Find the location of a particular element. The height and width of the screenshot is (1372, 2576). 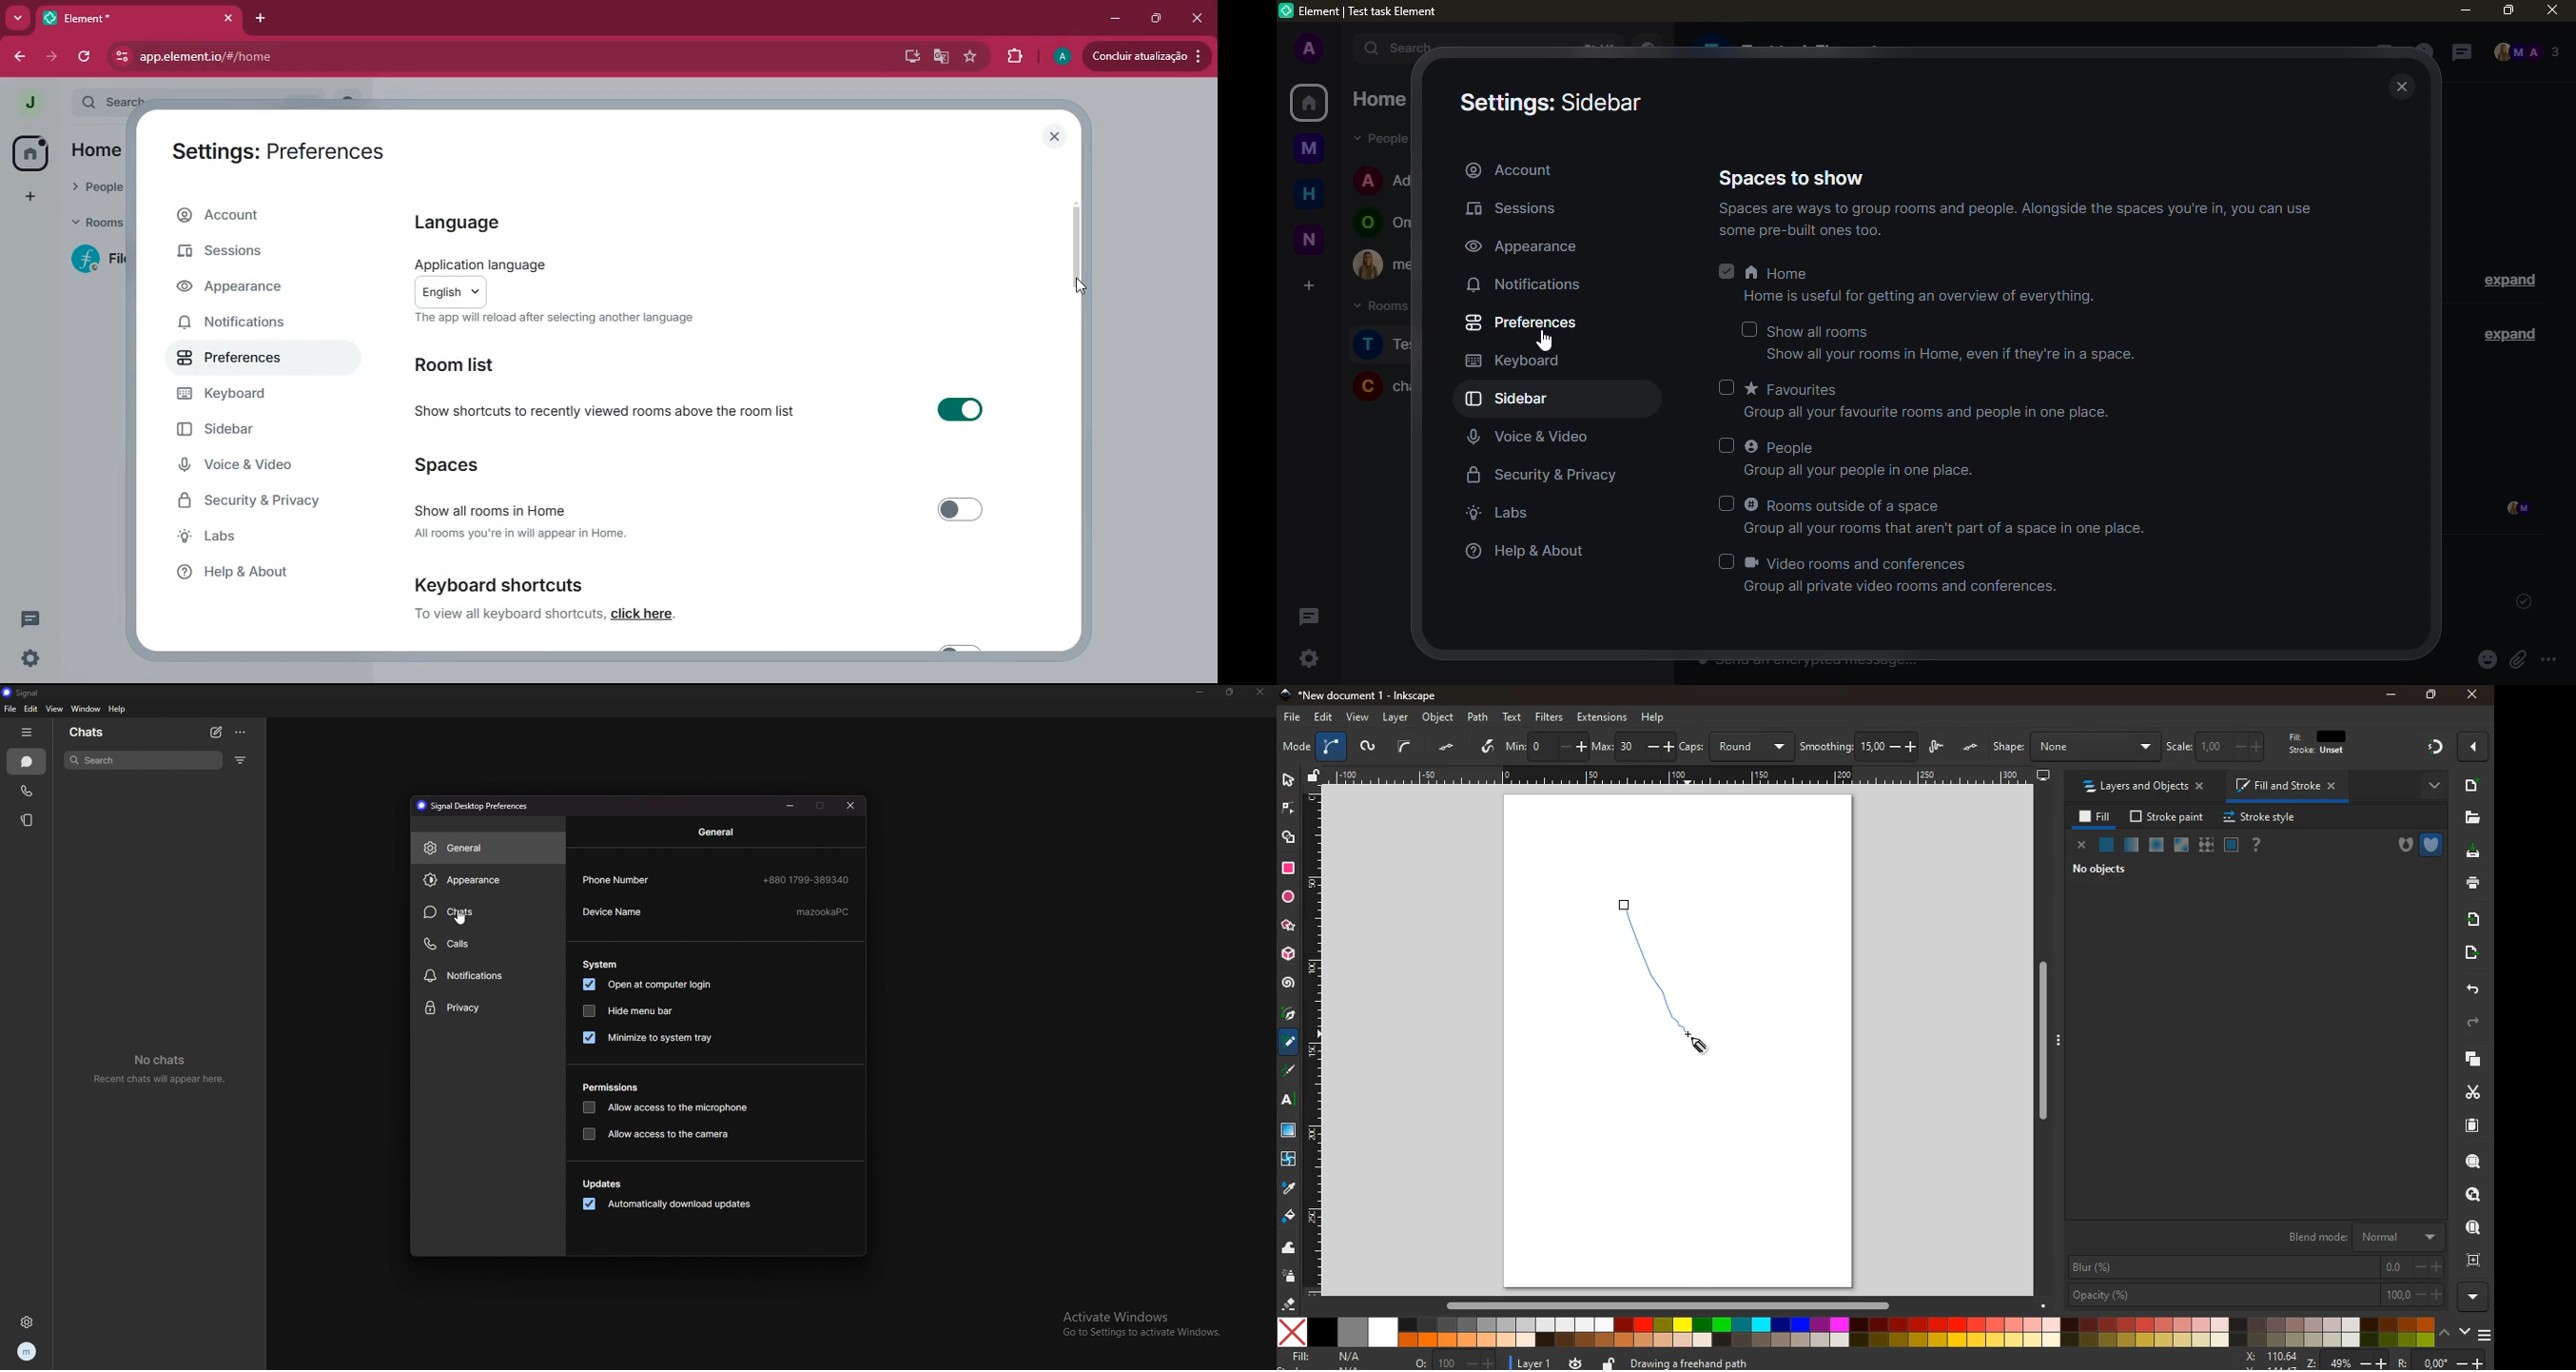

chats is located at coordinates (88, 732).